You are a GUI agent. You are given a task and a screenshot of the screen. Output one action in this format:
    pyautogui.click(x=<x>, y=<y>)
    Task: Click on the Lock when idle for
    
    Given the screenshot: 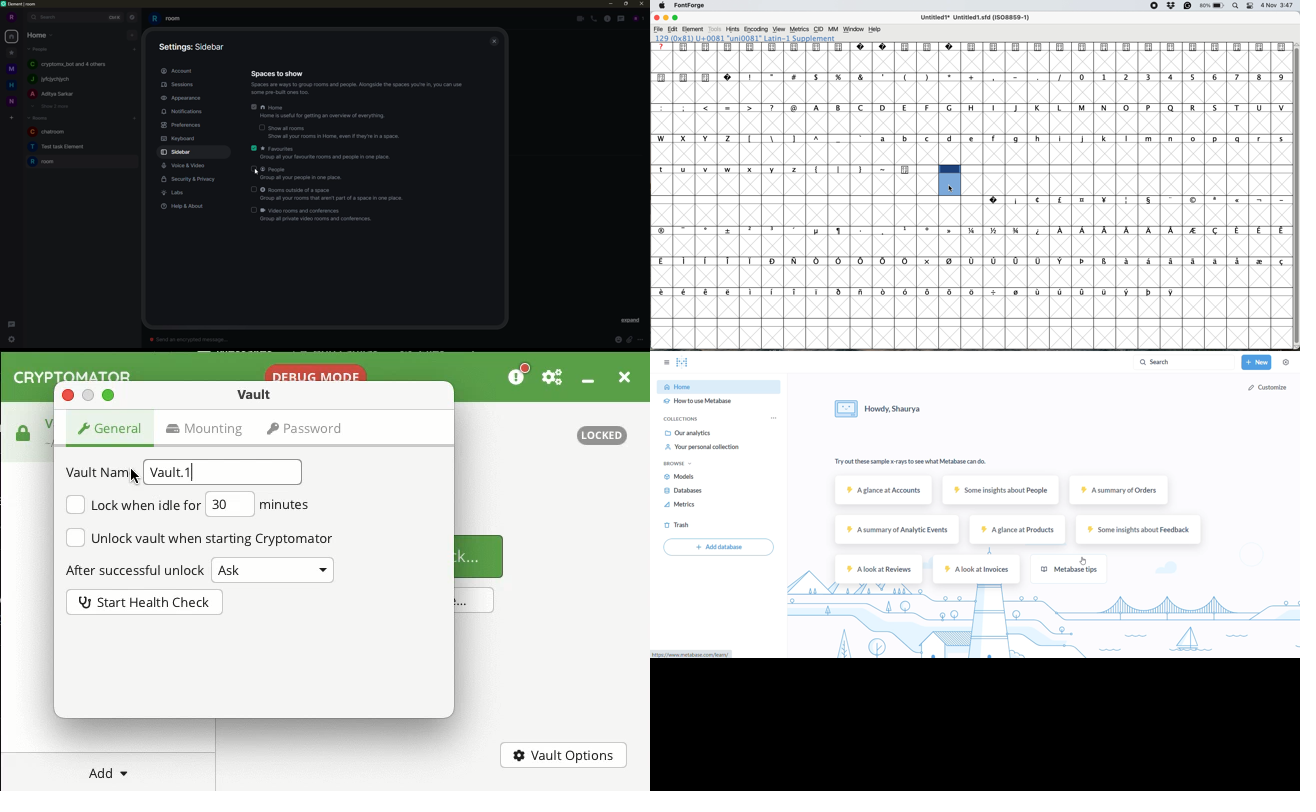 What is the action you would take?
    pyautogui.click(x=132, y=505)
    